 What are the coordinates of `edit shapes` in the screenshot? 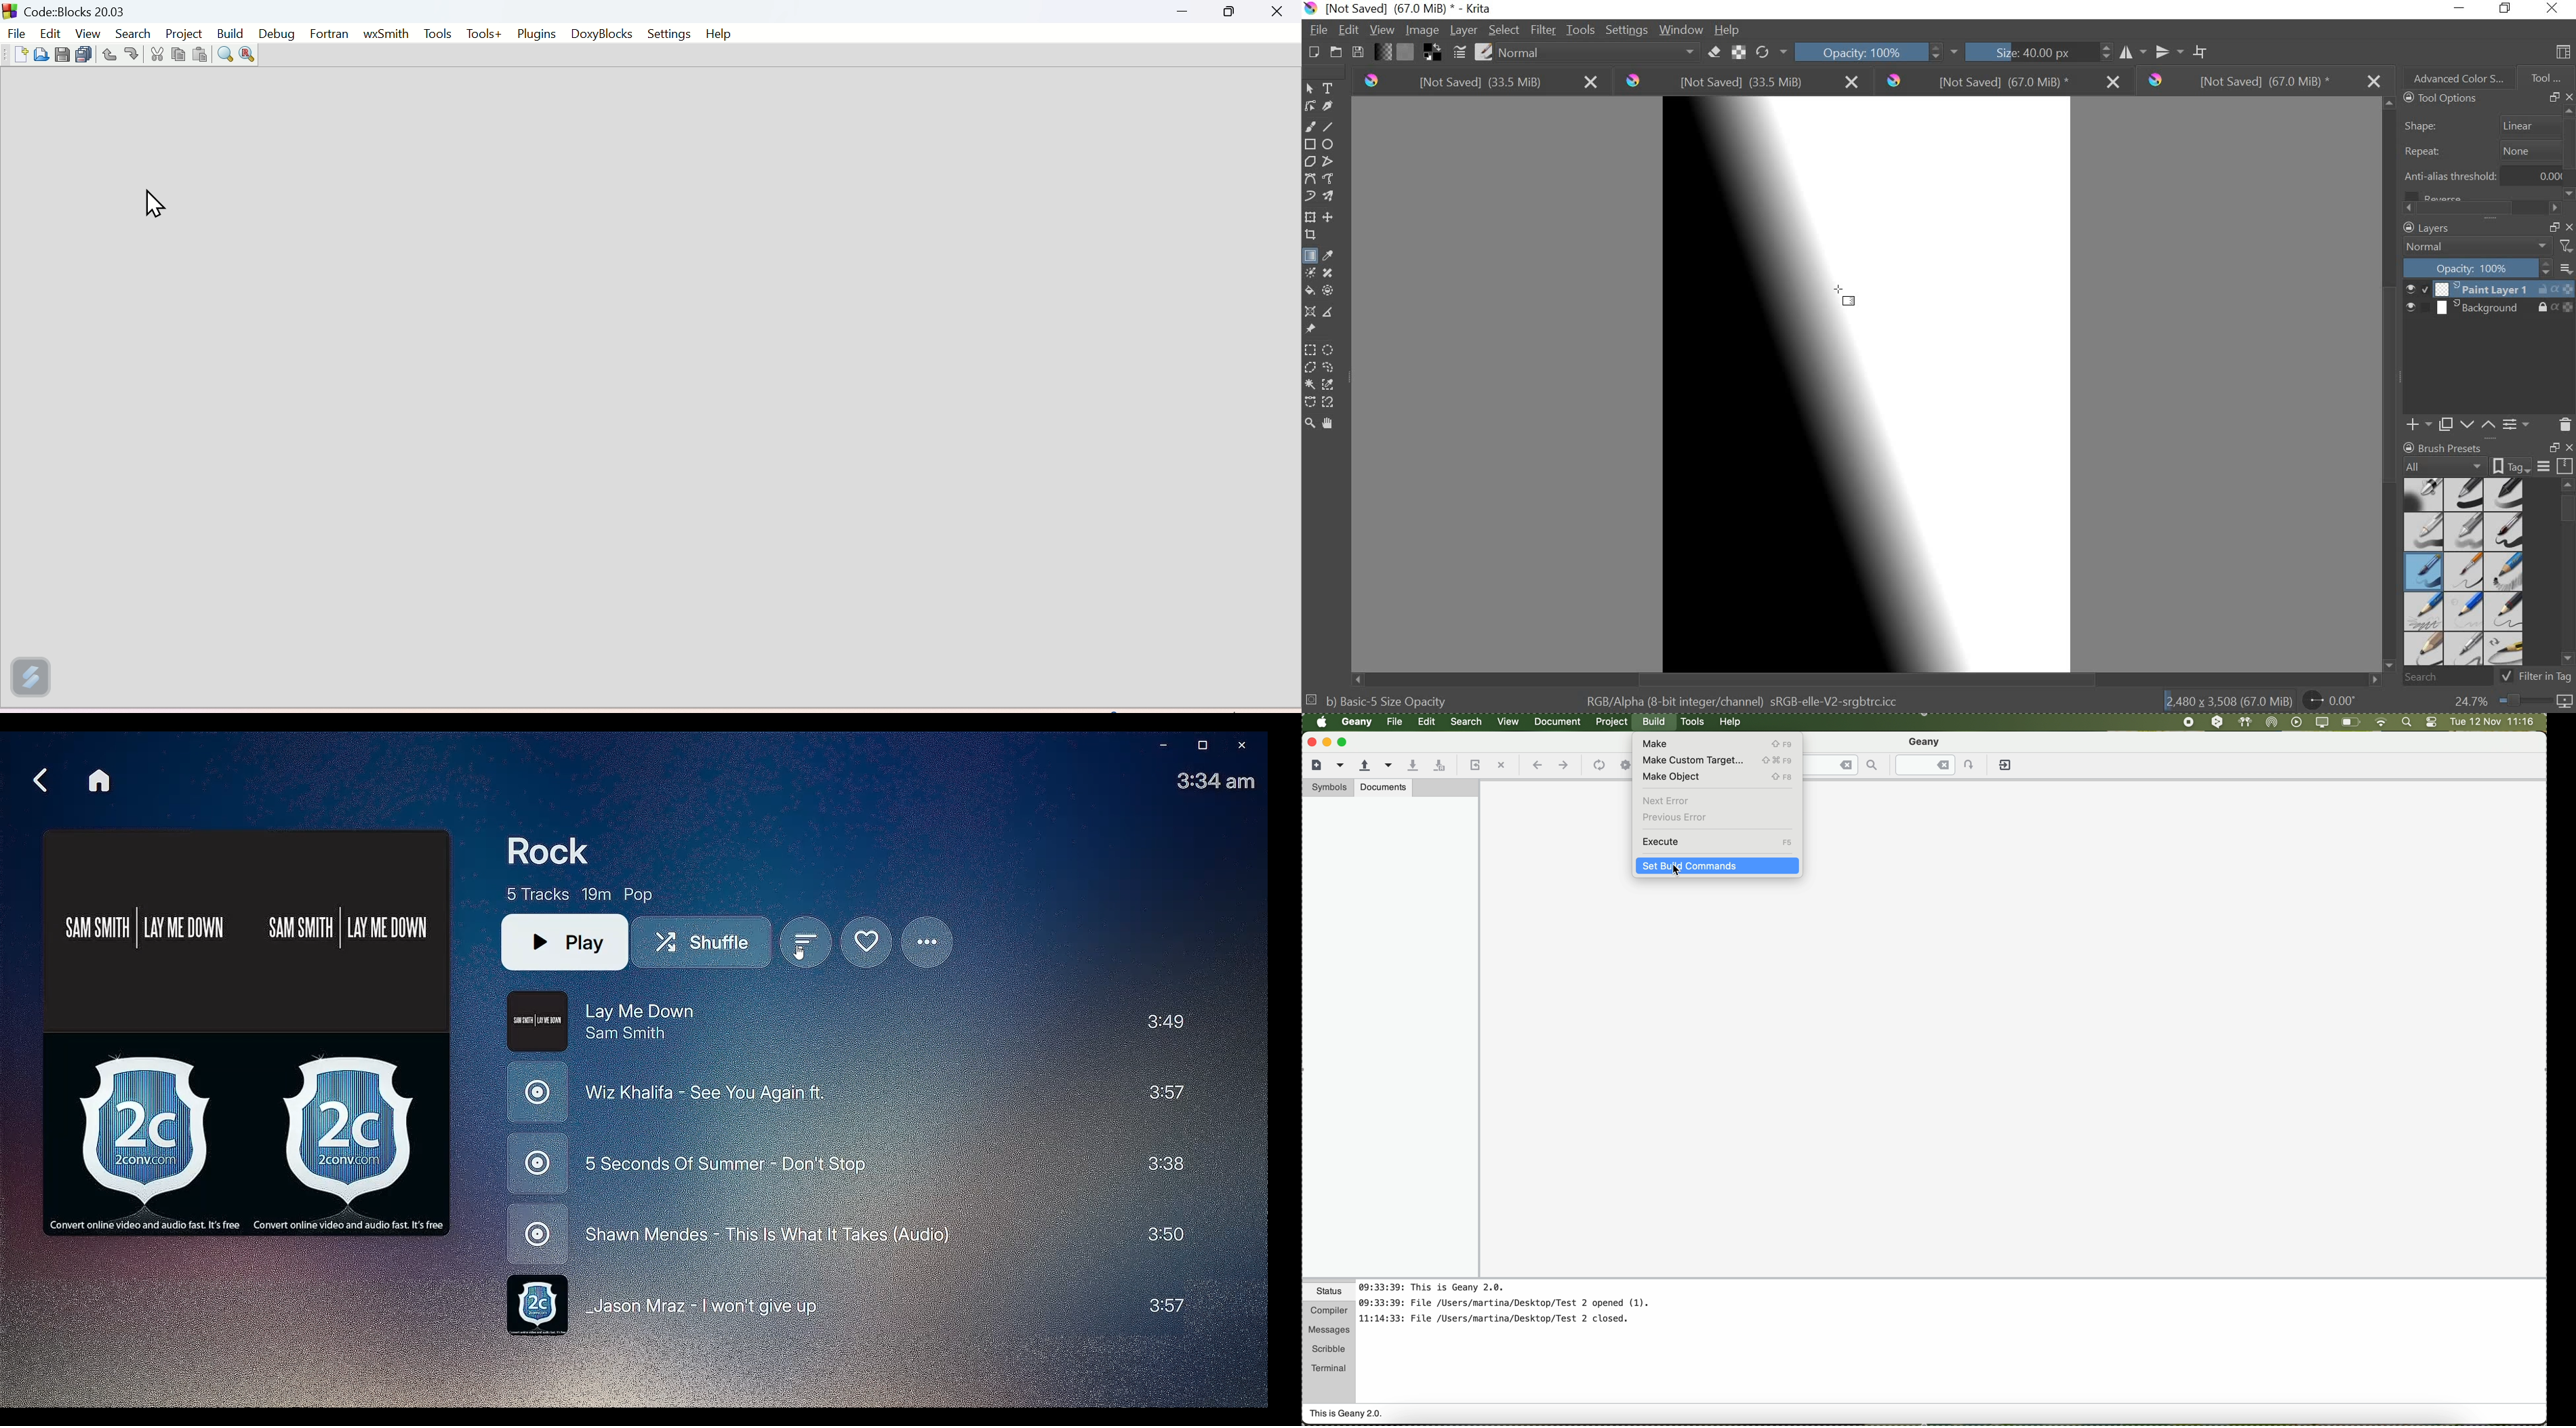 It's located at (1312, 106).